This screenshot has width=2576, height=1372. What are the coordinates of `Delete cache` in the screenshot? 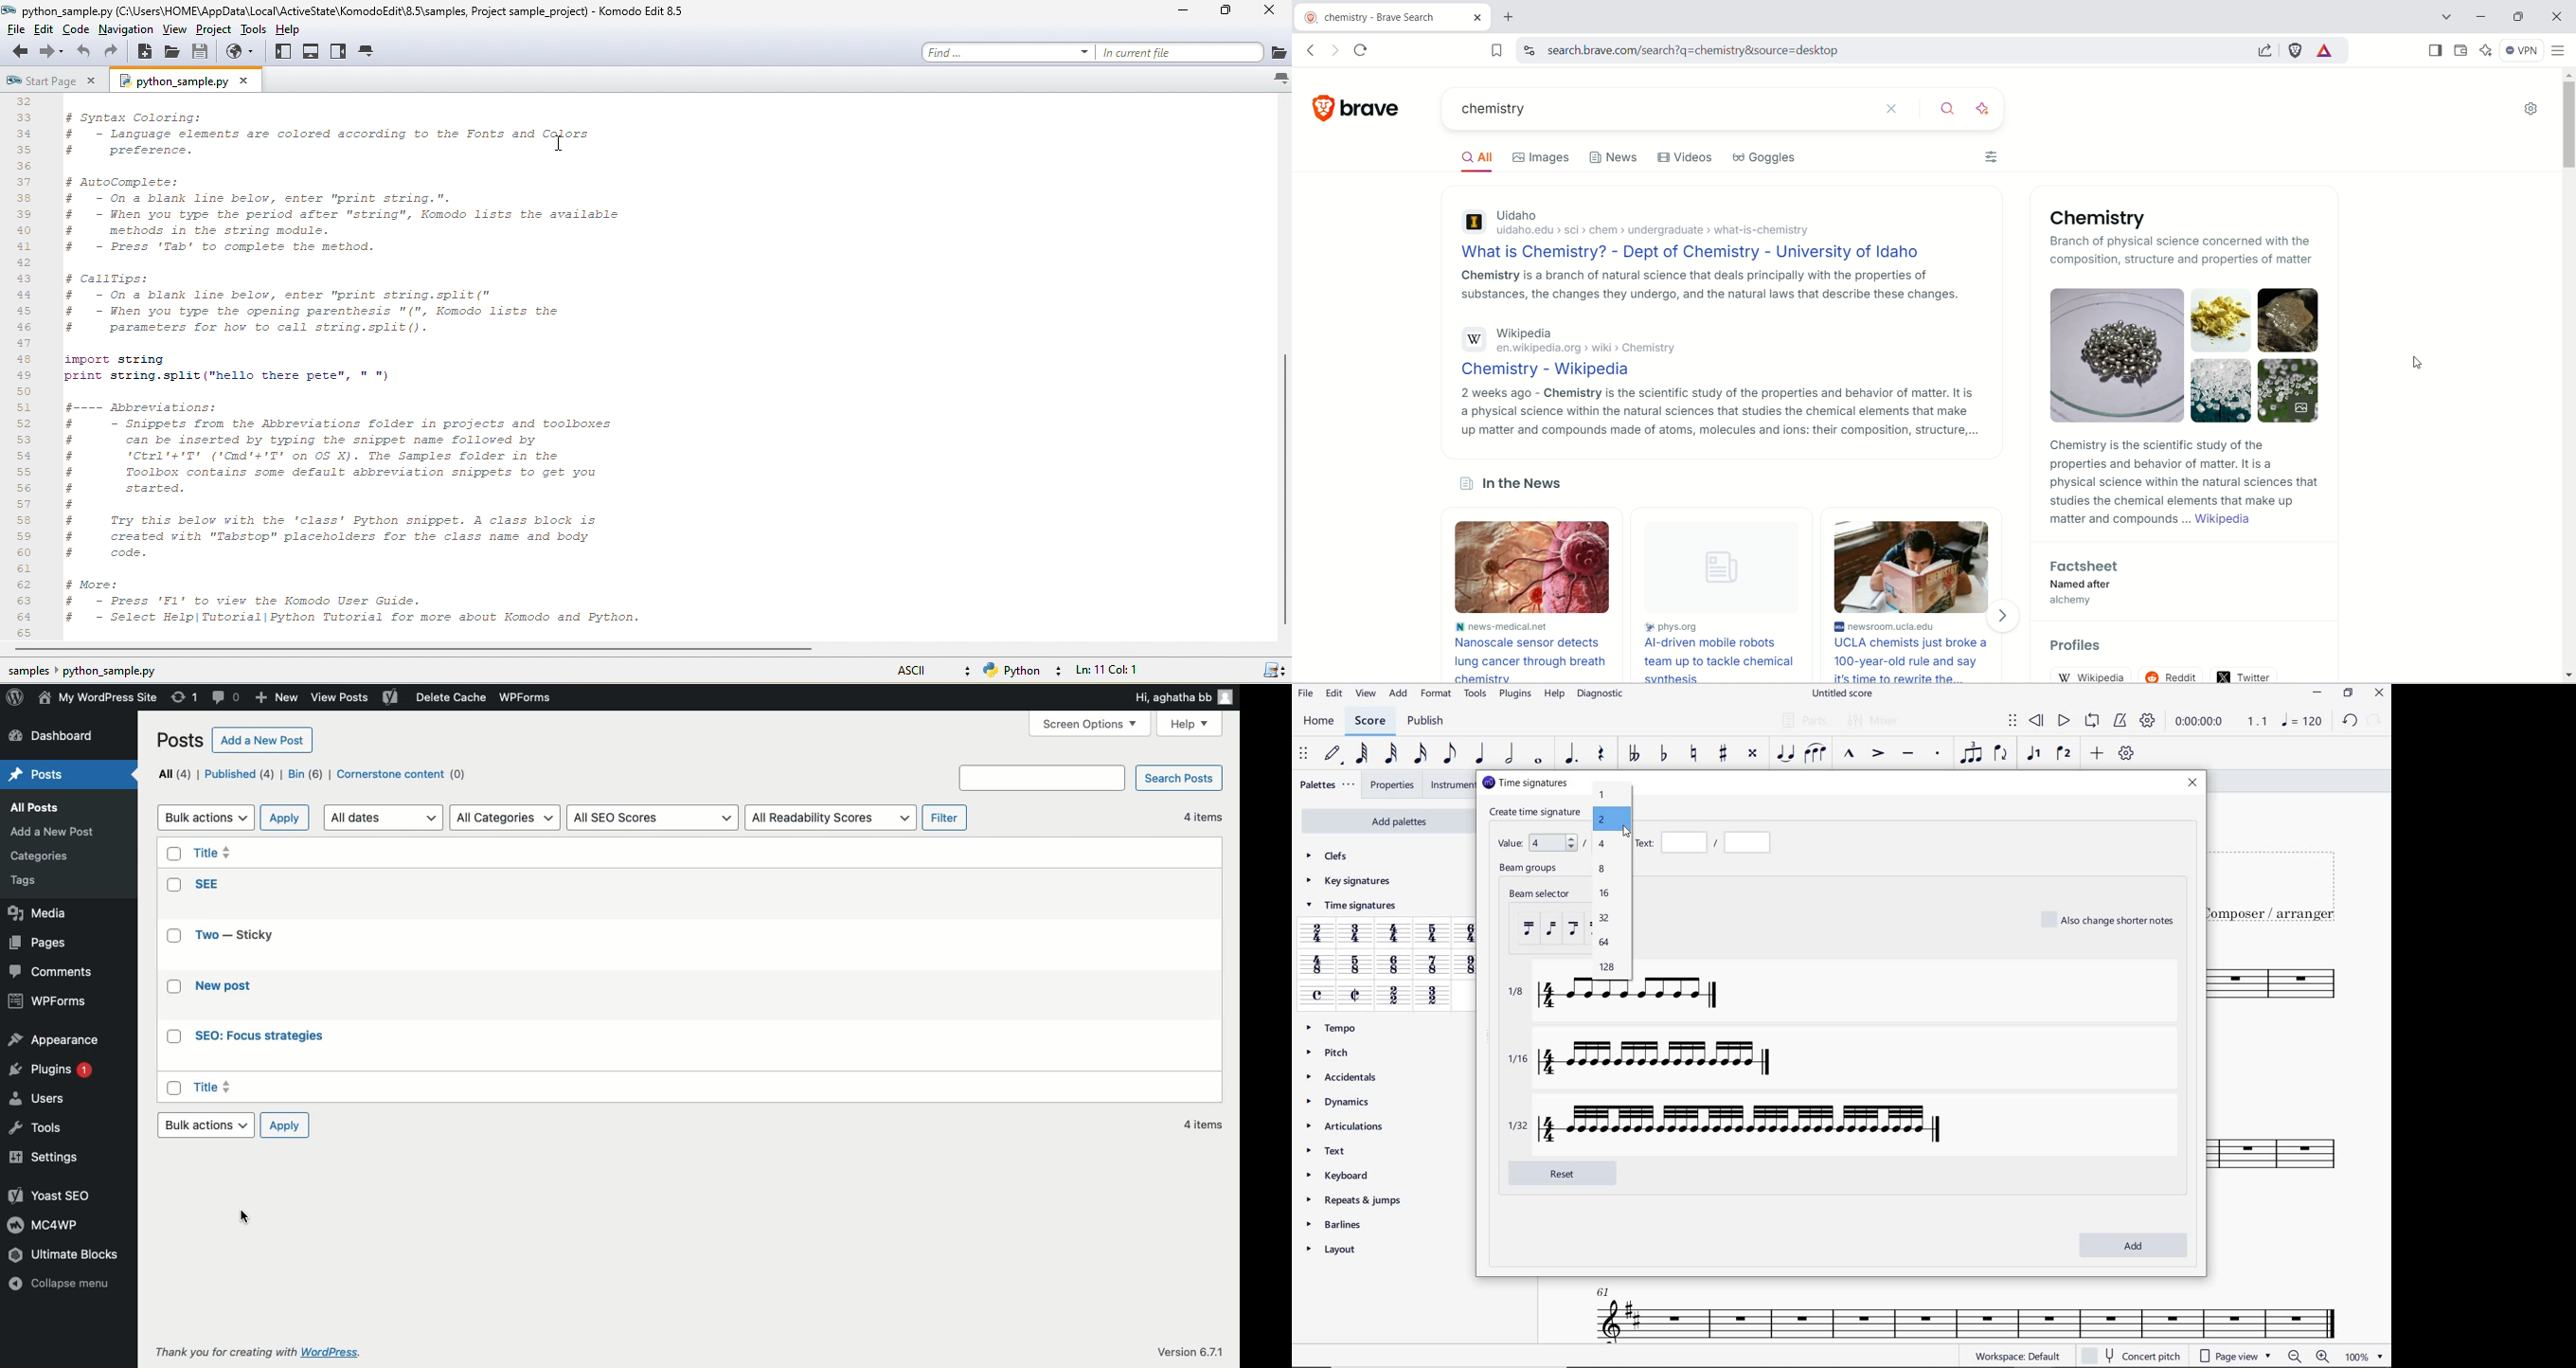 It's located at (448, 698).